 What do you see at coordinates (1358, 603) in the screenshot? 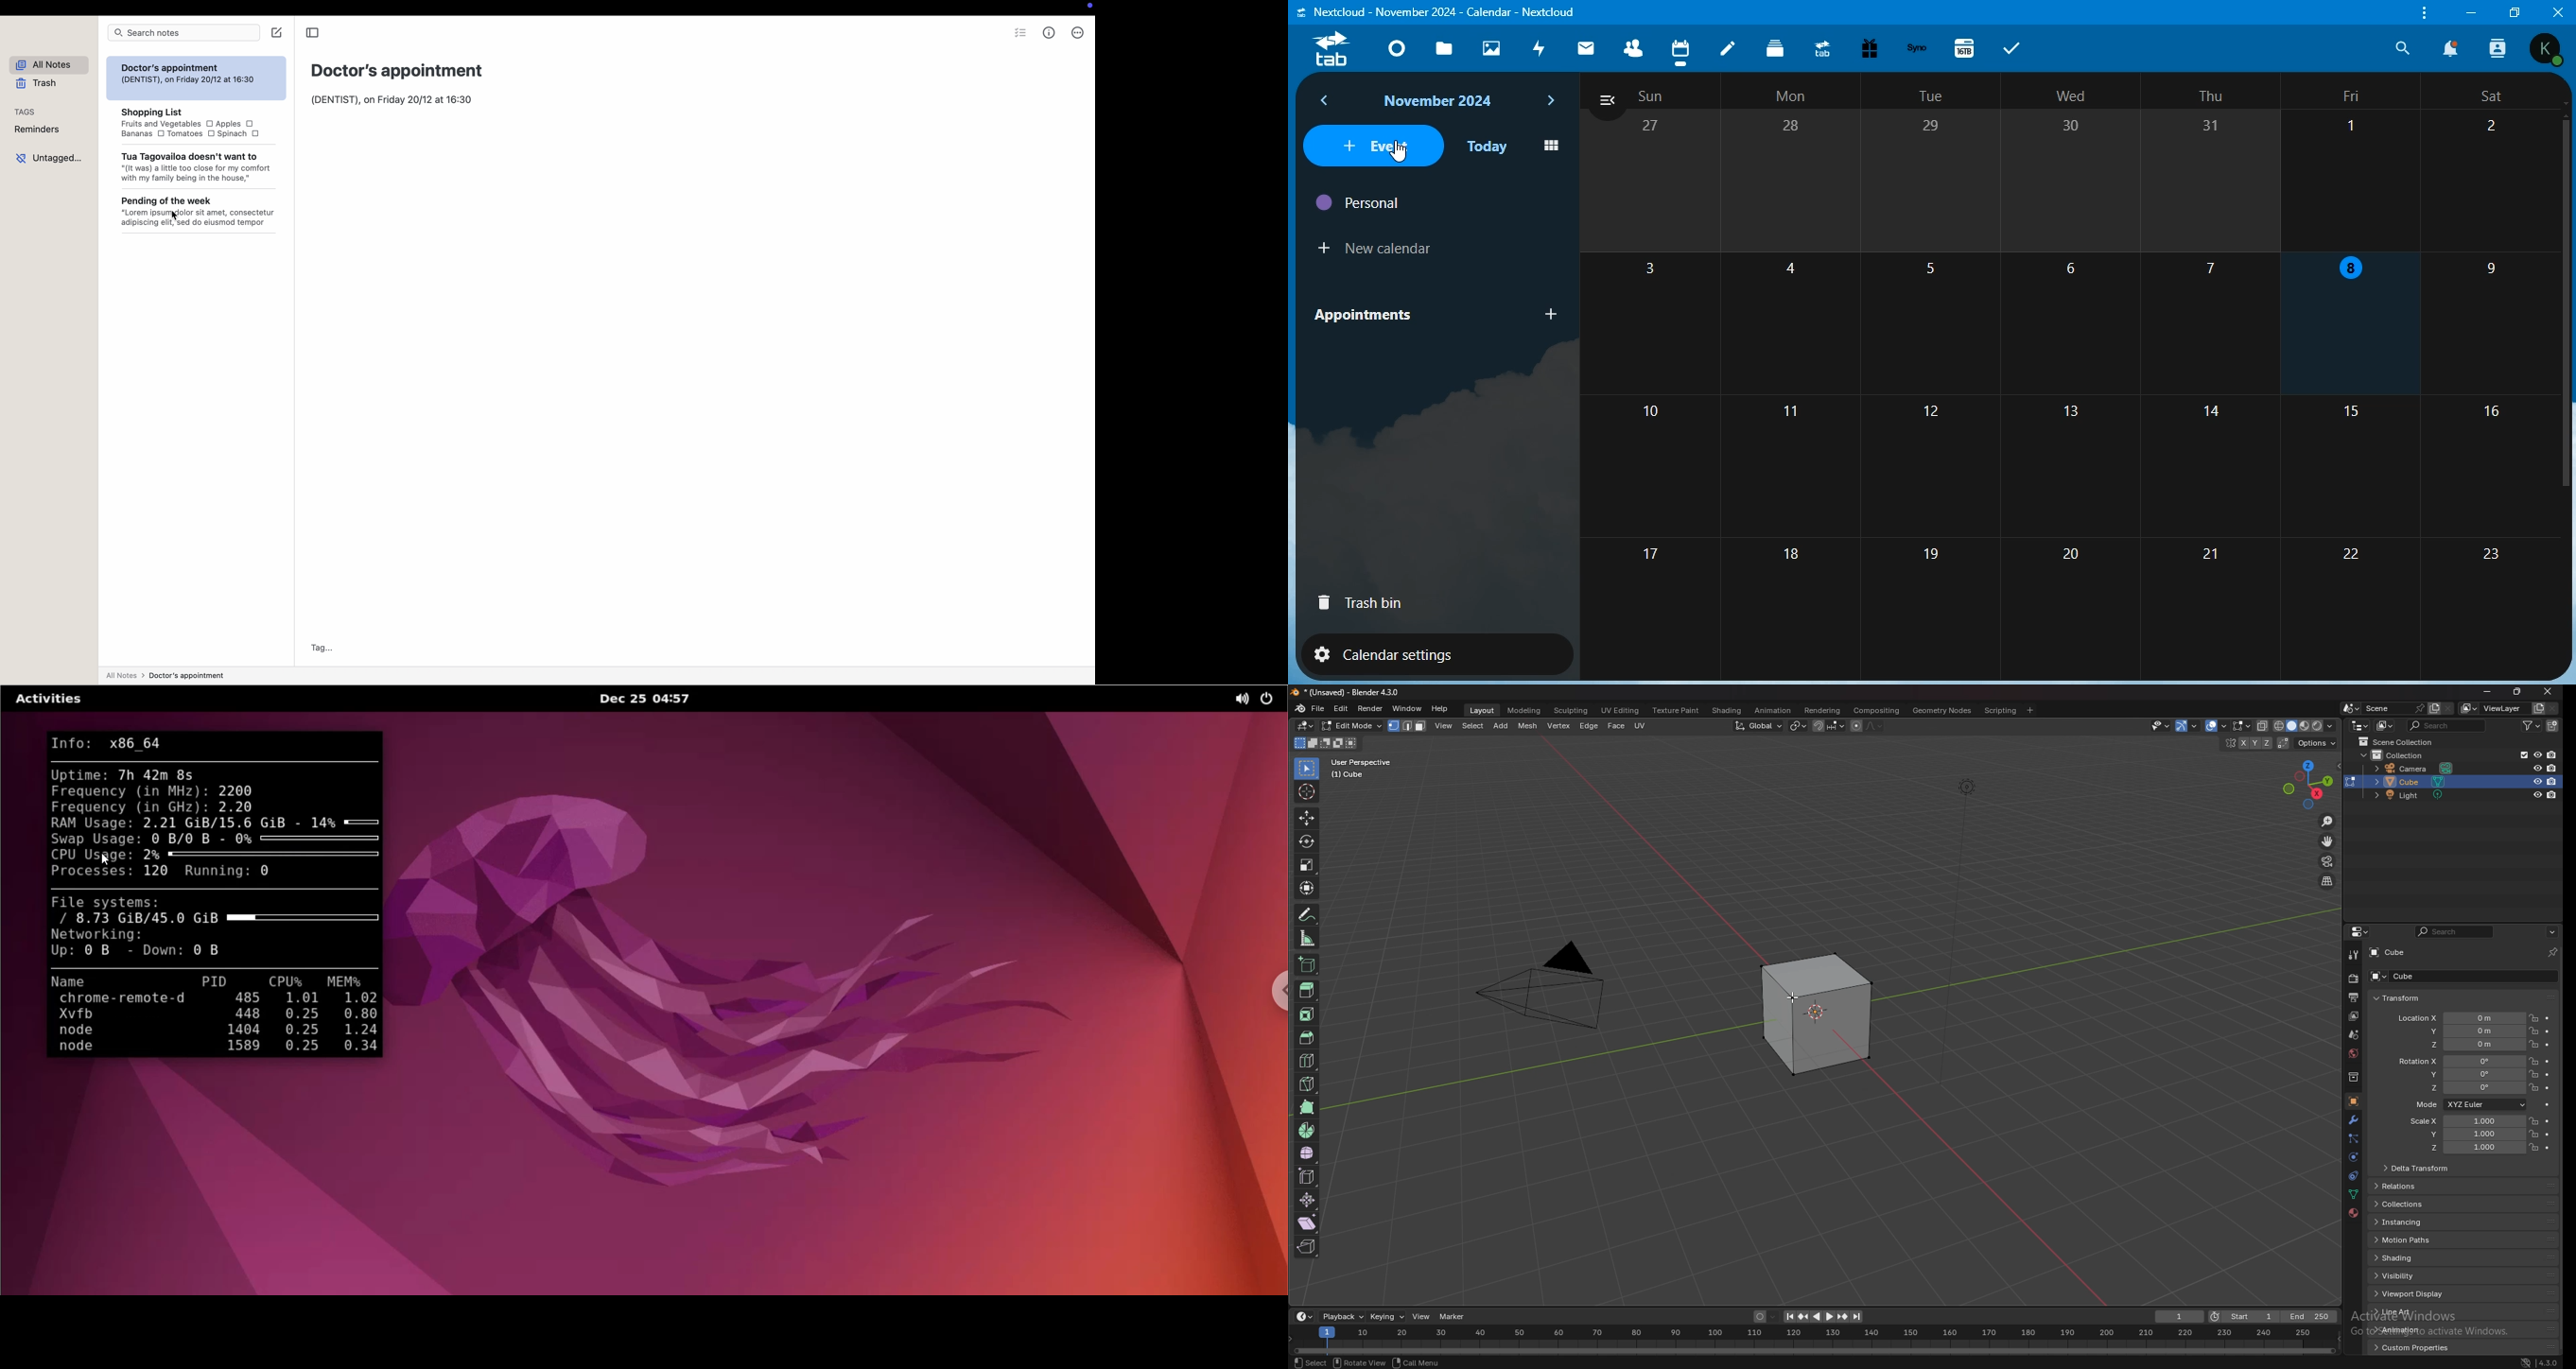
I see `trash bin` at bounding box center [1358, 603].